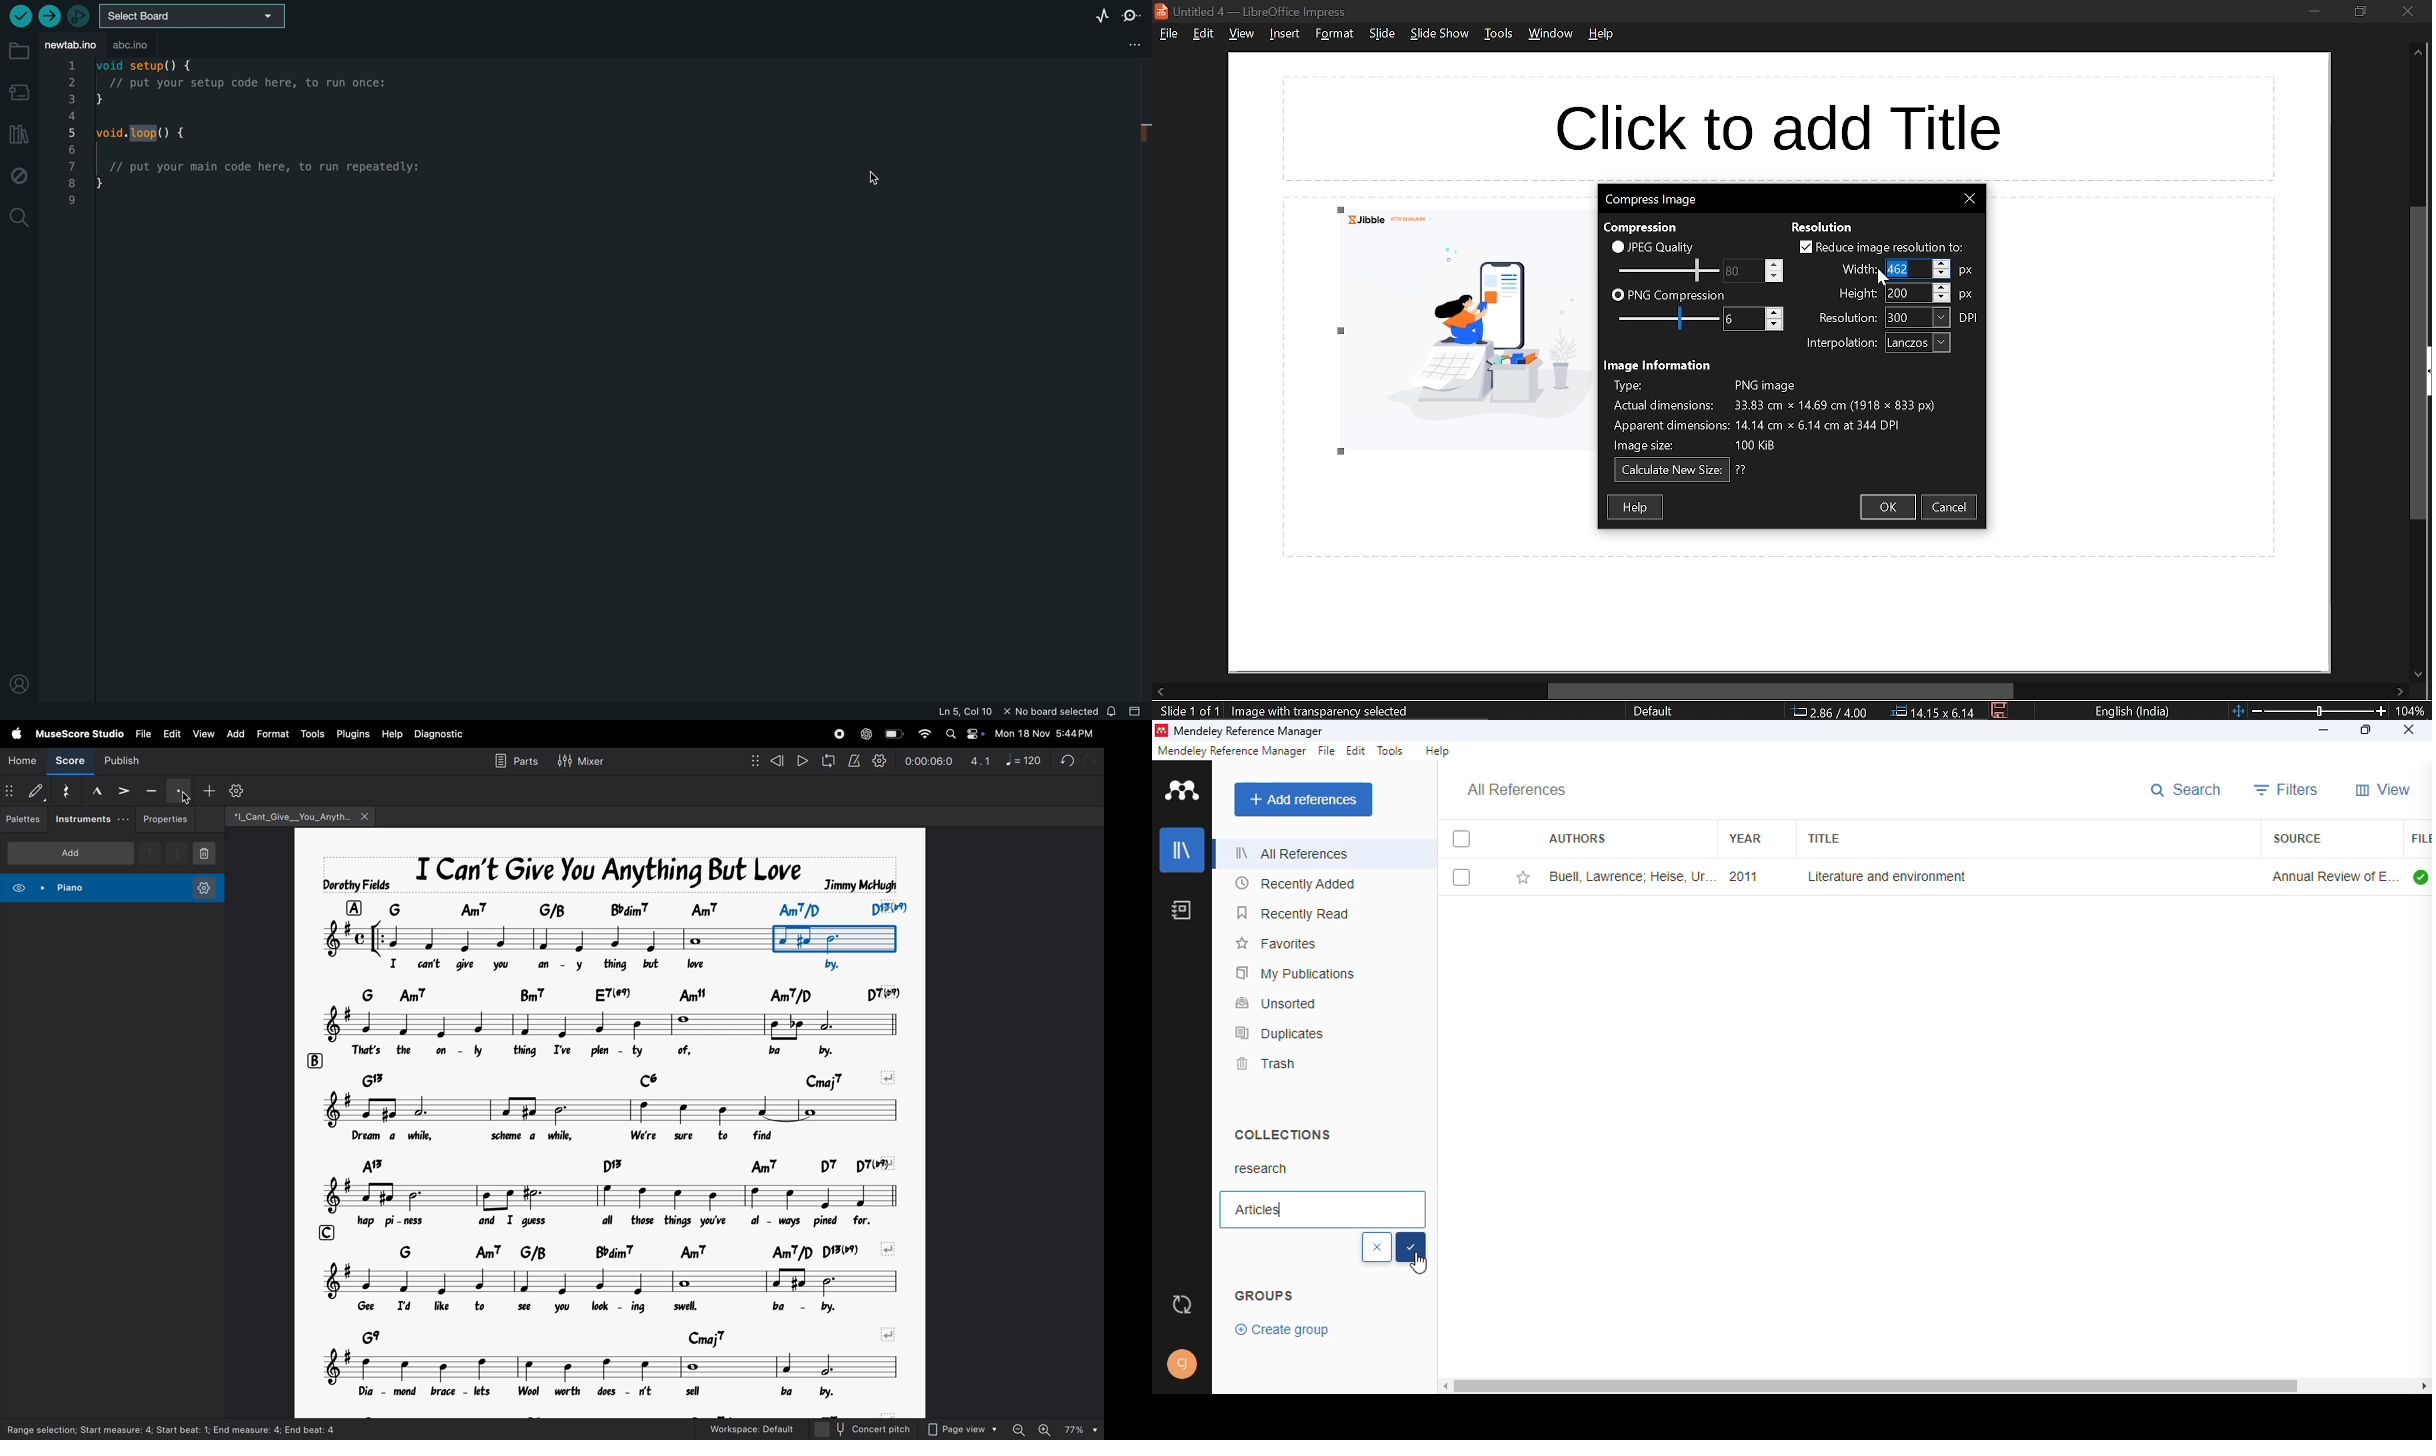 The width and height of the screenshot is (2436, 1456). I want to click on move down, so click(2416, 675).